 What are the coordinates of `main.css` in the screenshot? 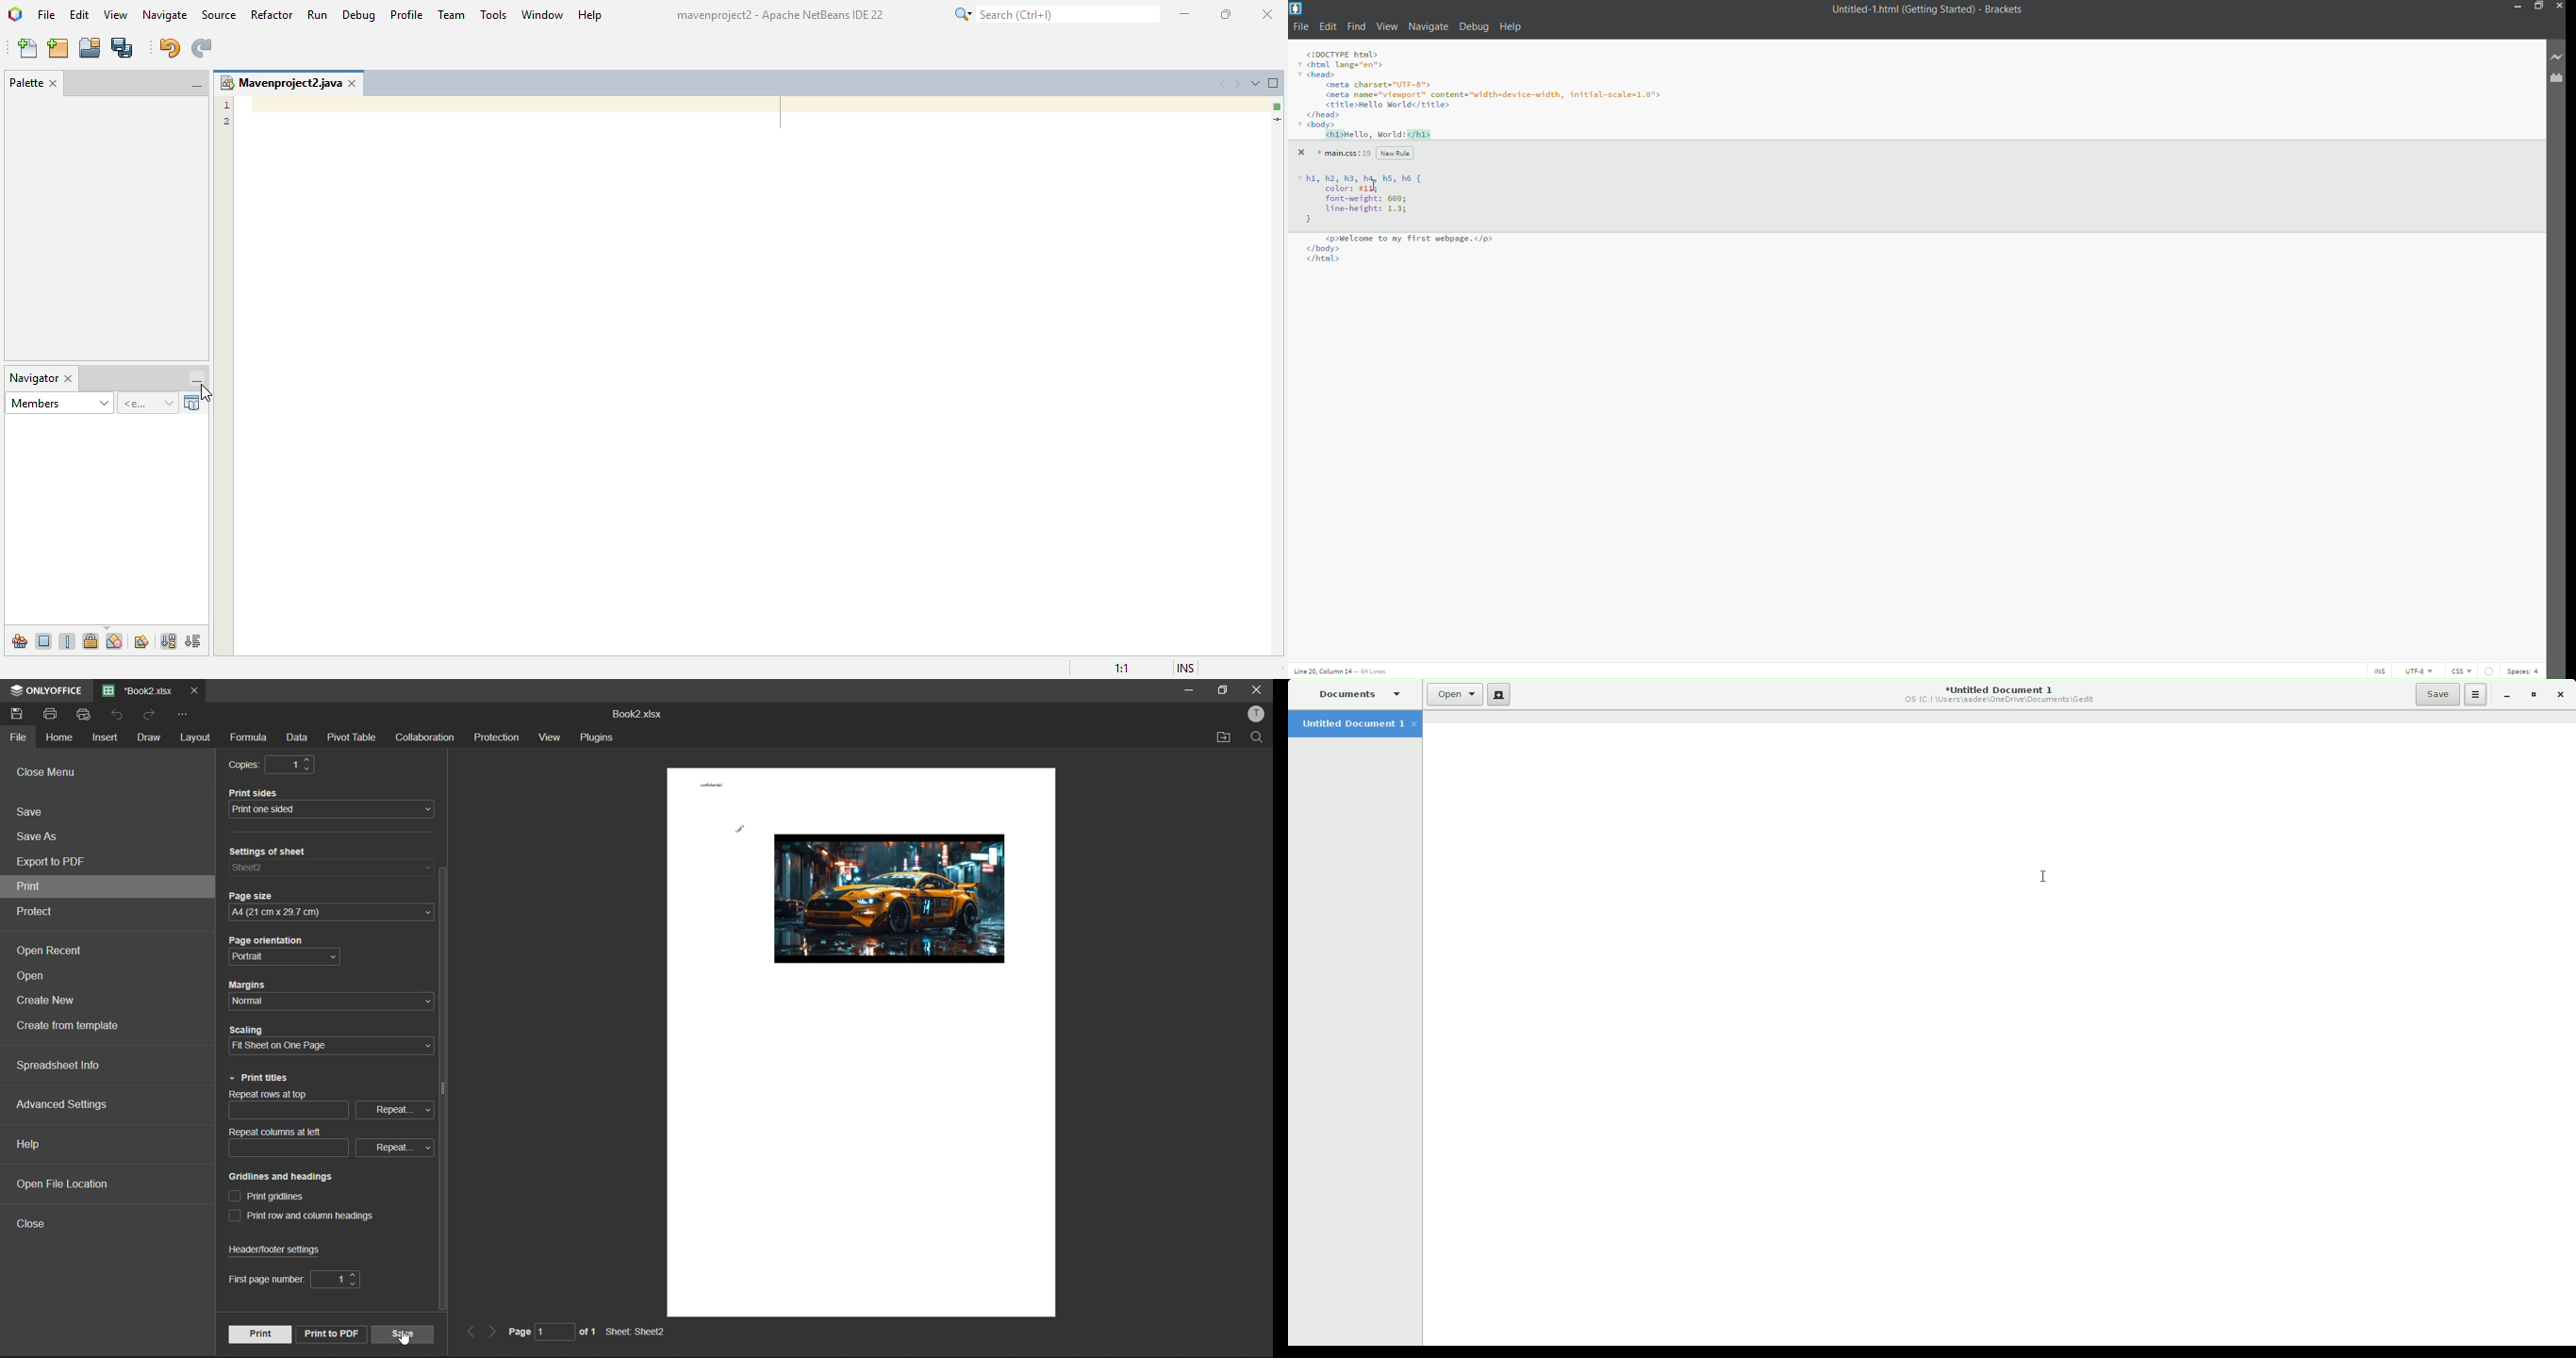 It's located at (1342, 152).